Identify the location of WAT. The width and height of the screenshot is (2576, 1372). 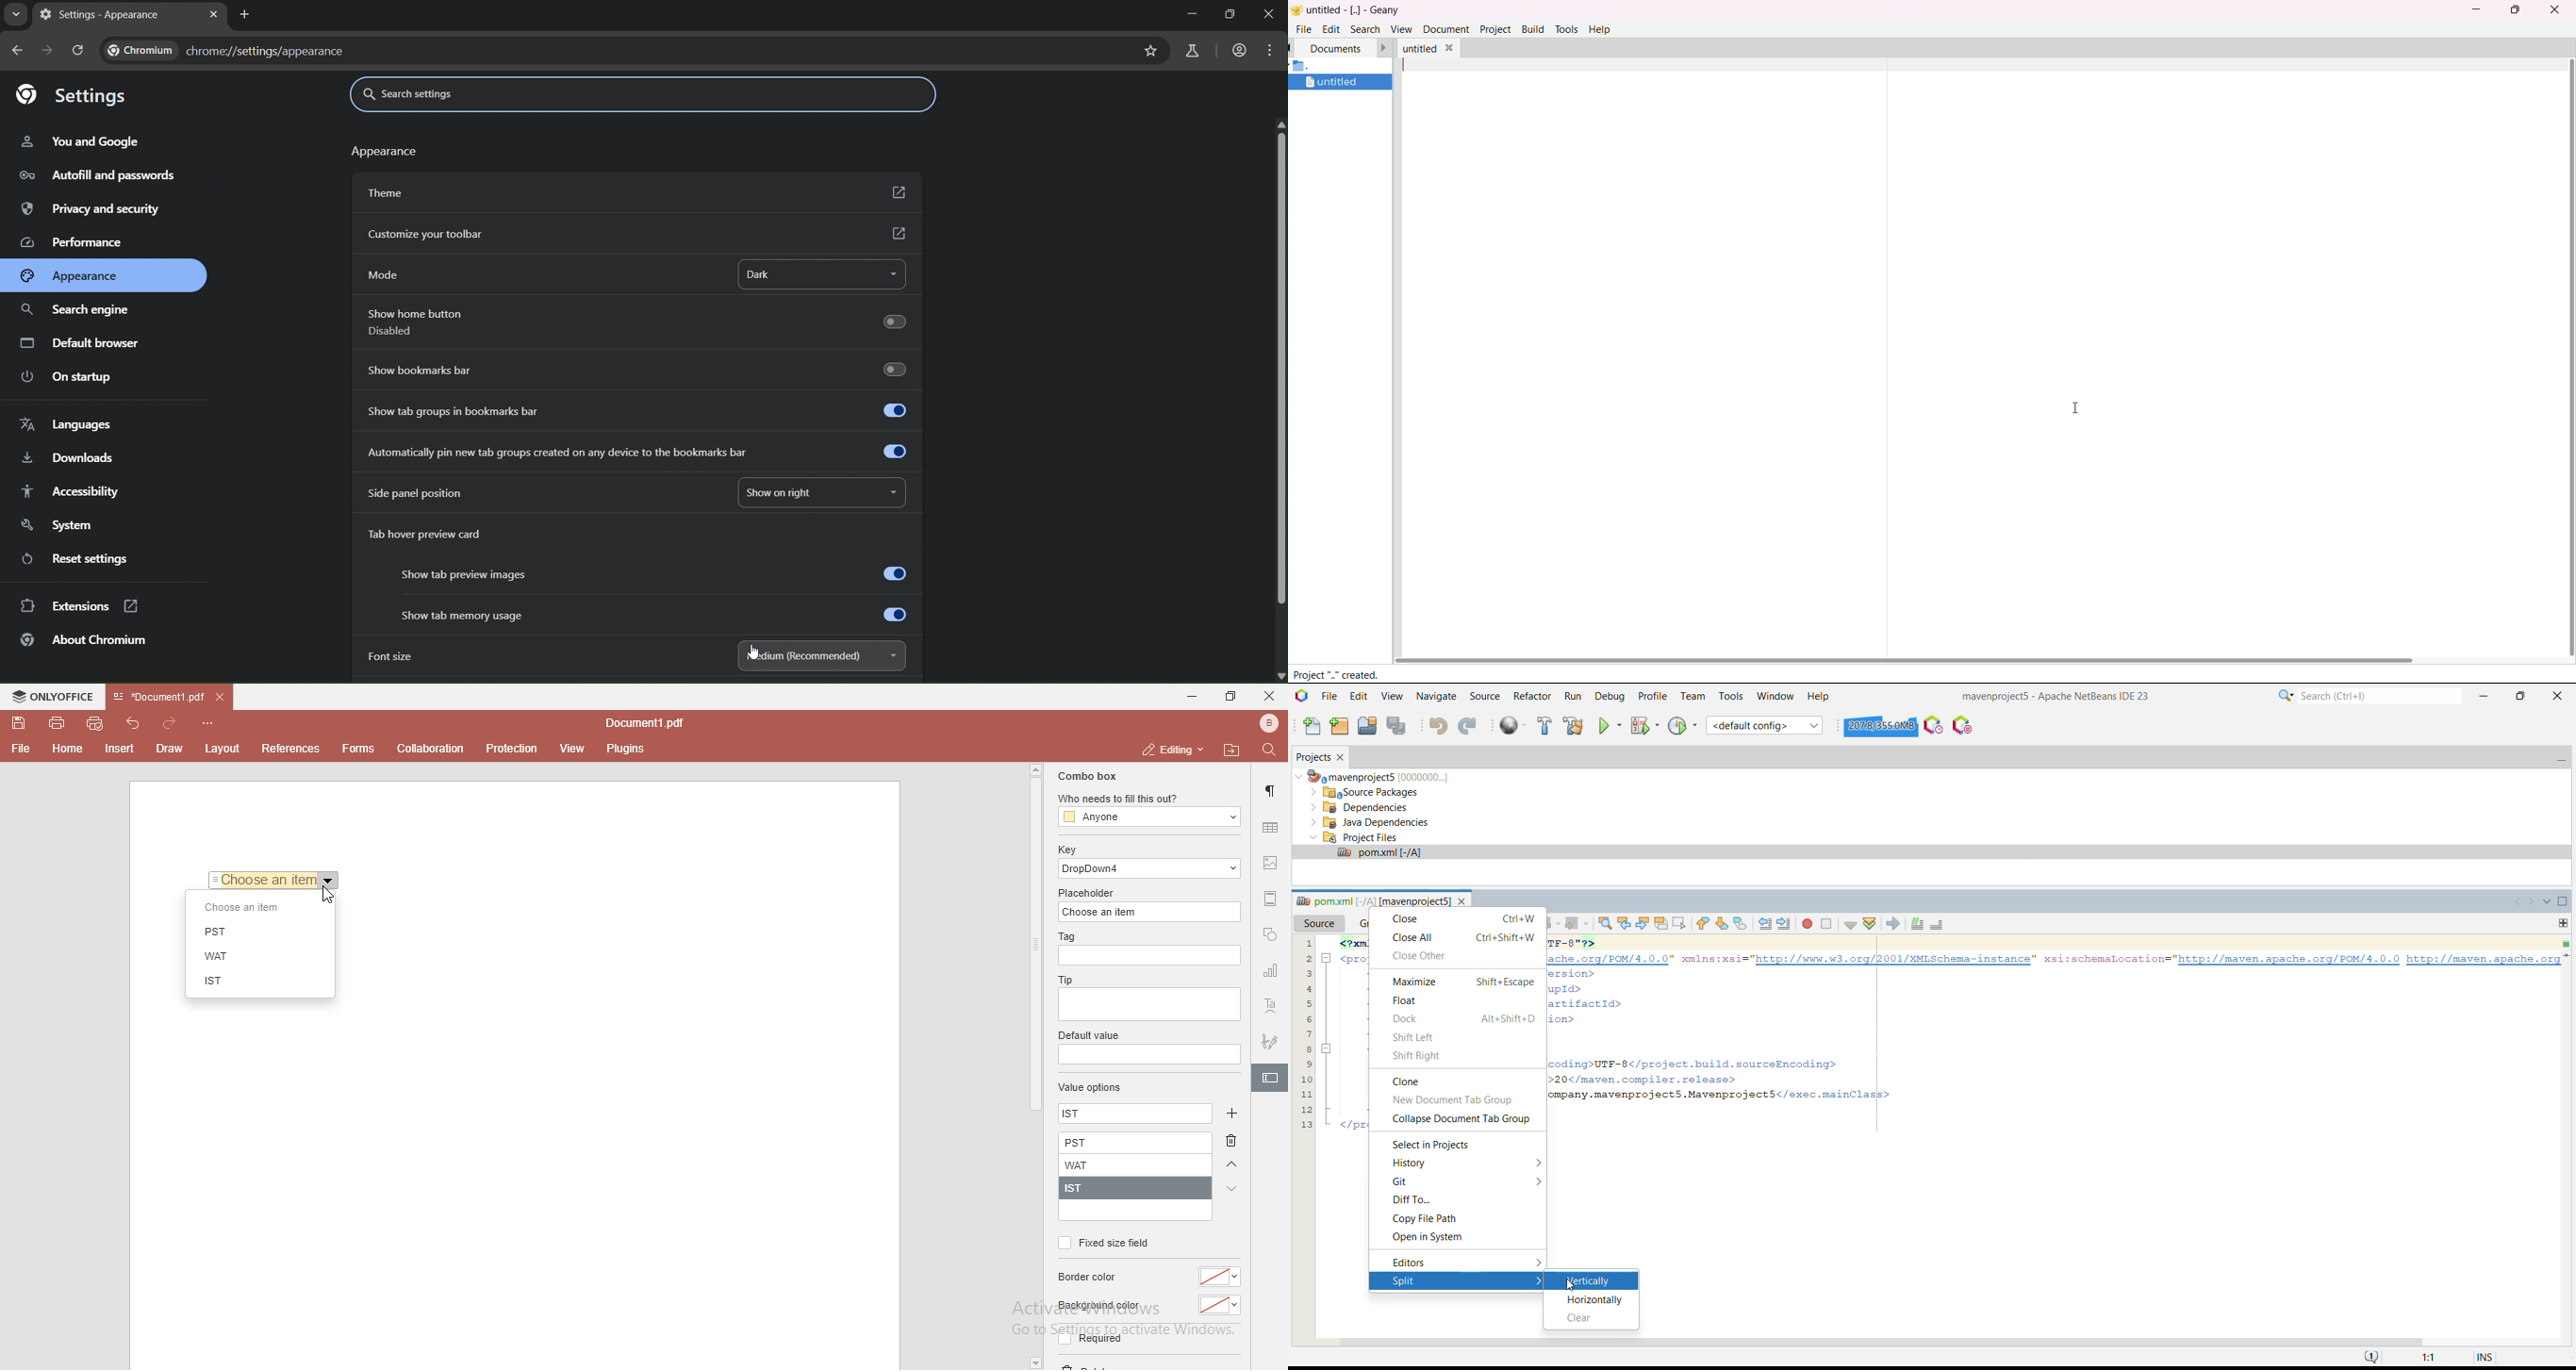
(213, 957).